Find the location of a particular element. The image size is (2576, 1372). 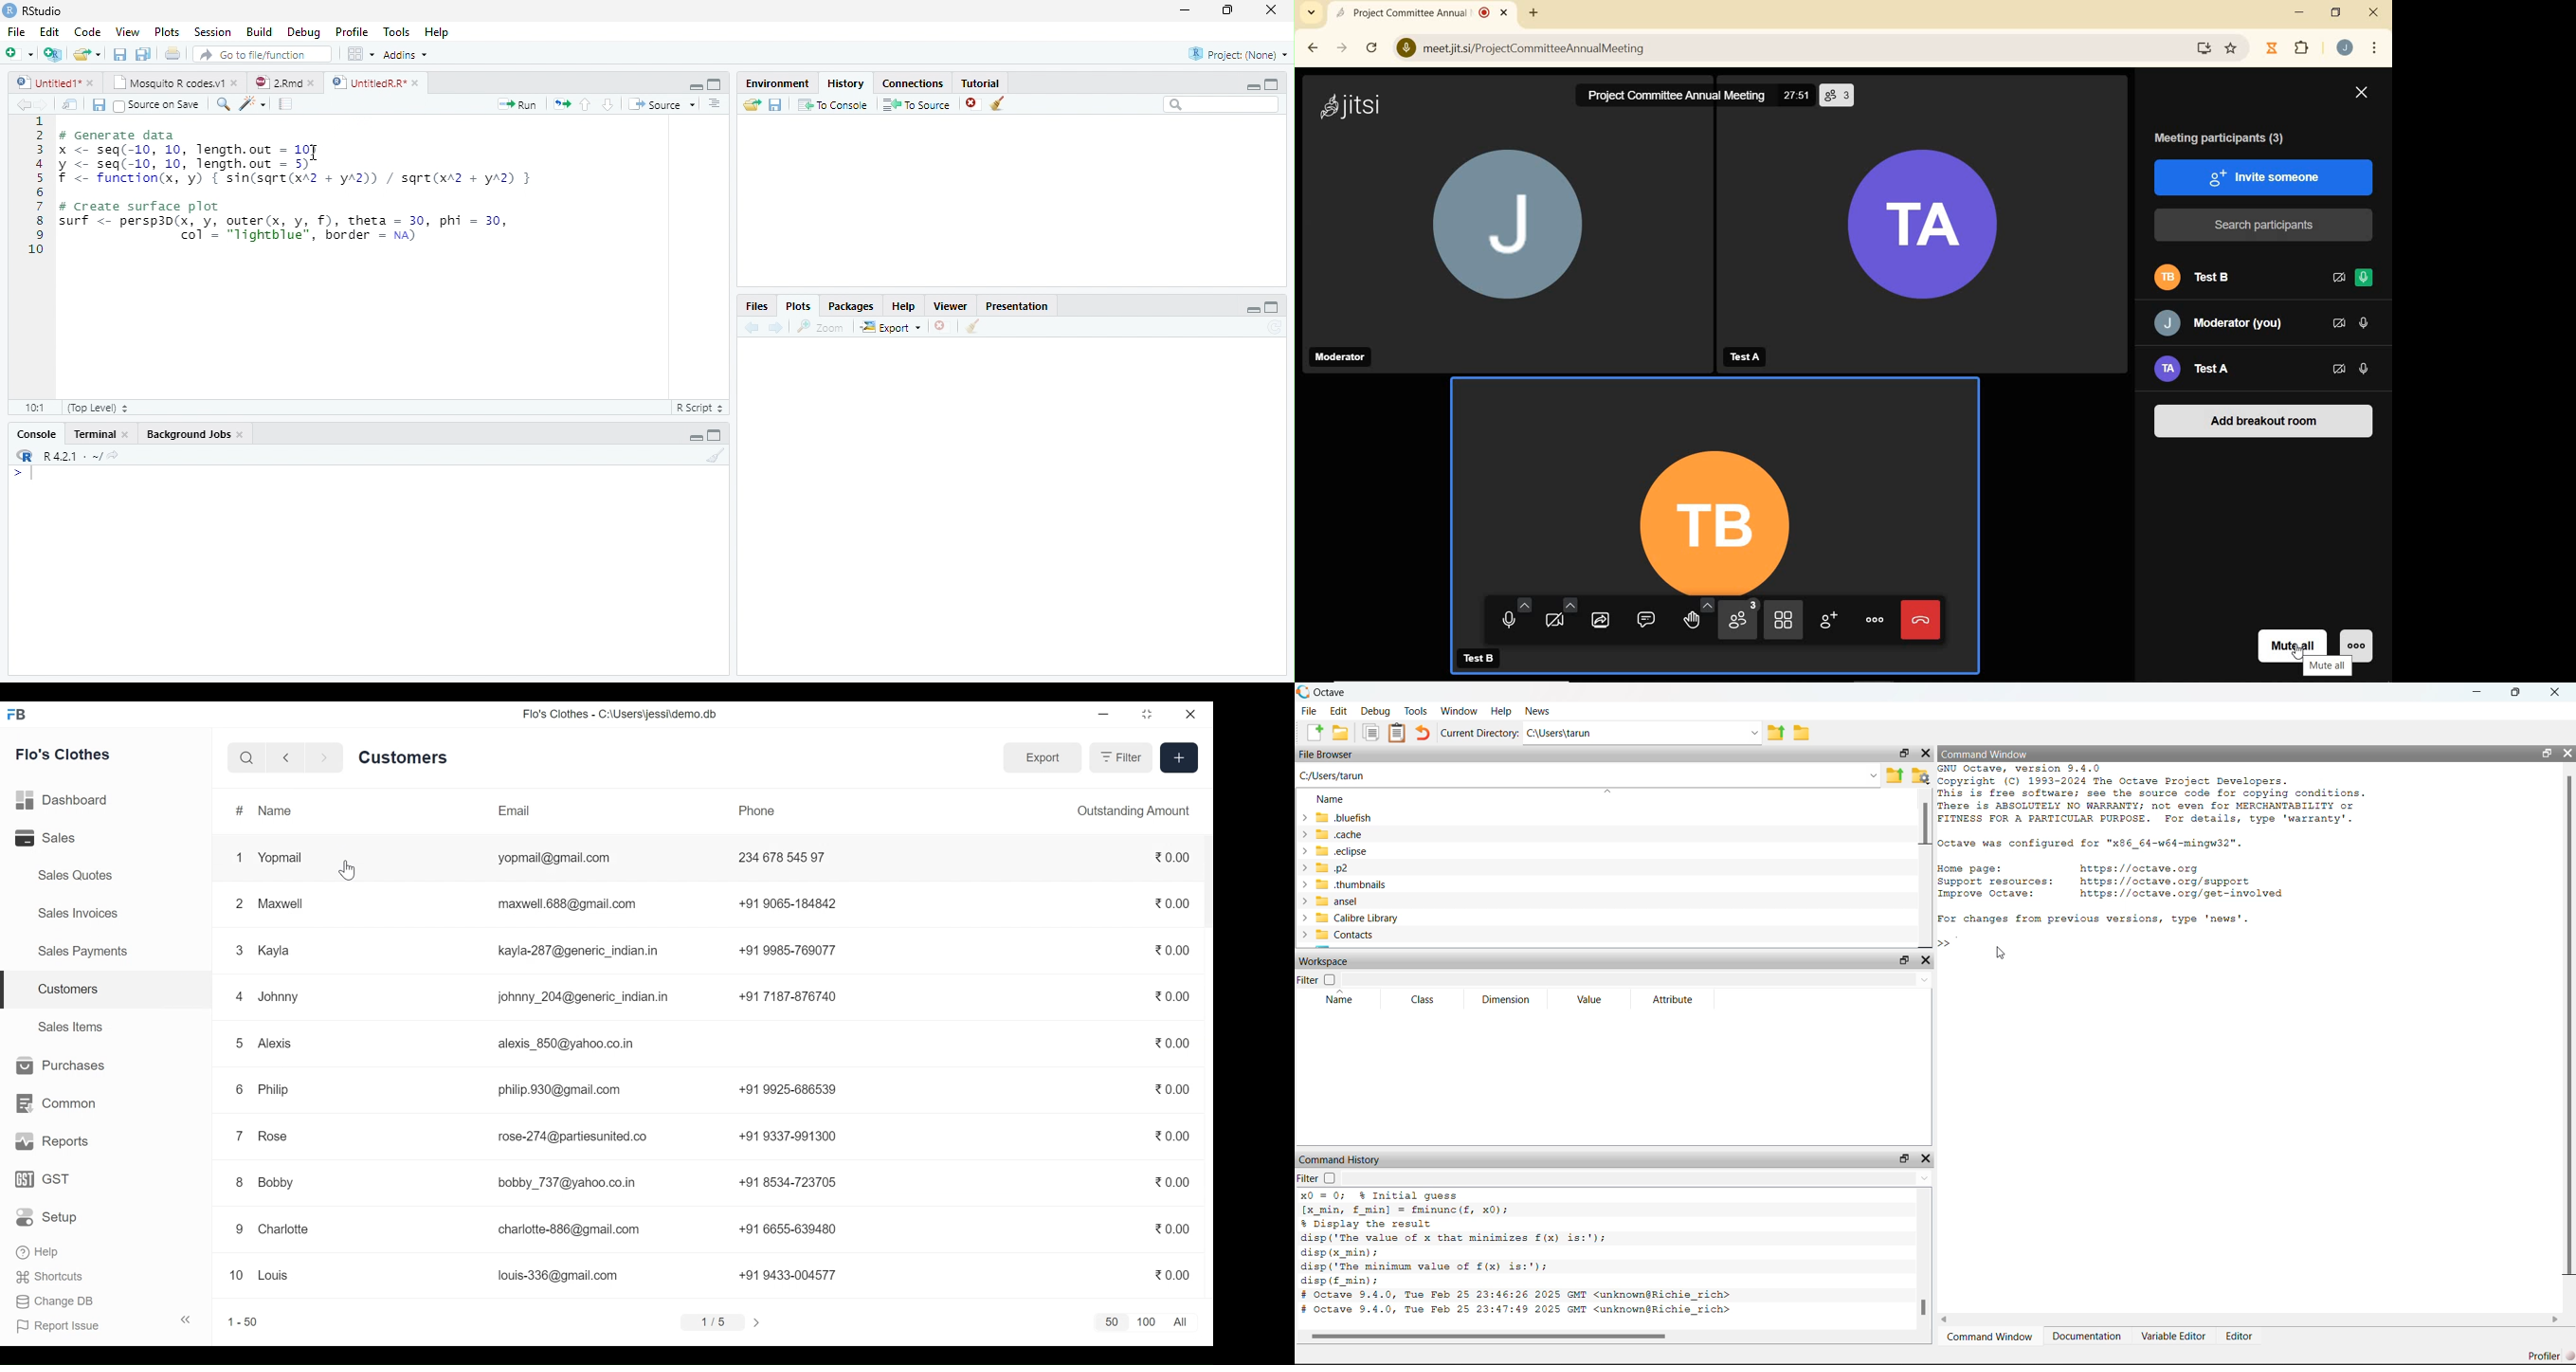

9 is located at coordinates (238, 1231).